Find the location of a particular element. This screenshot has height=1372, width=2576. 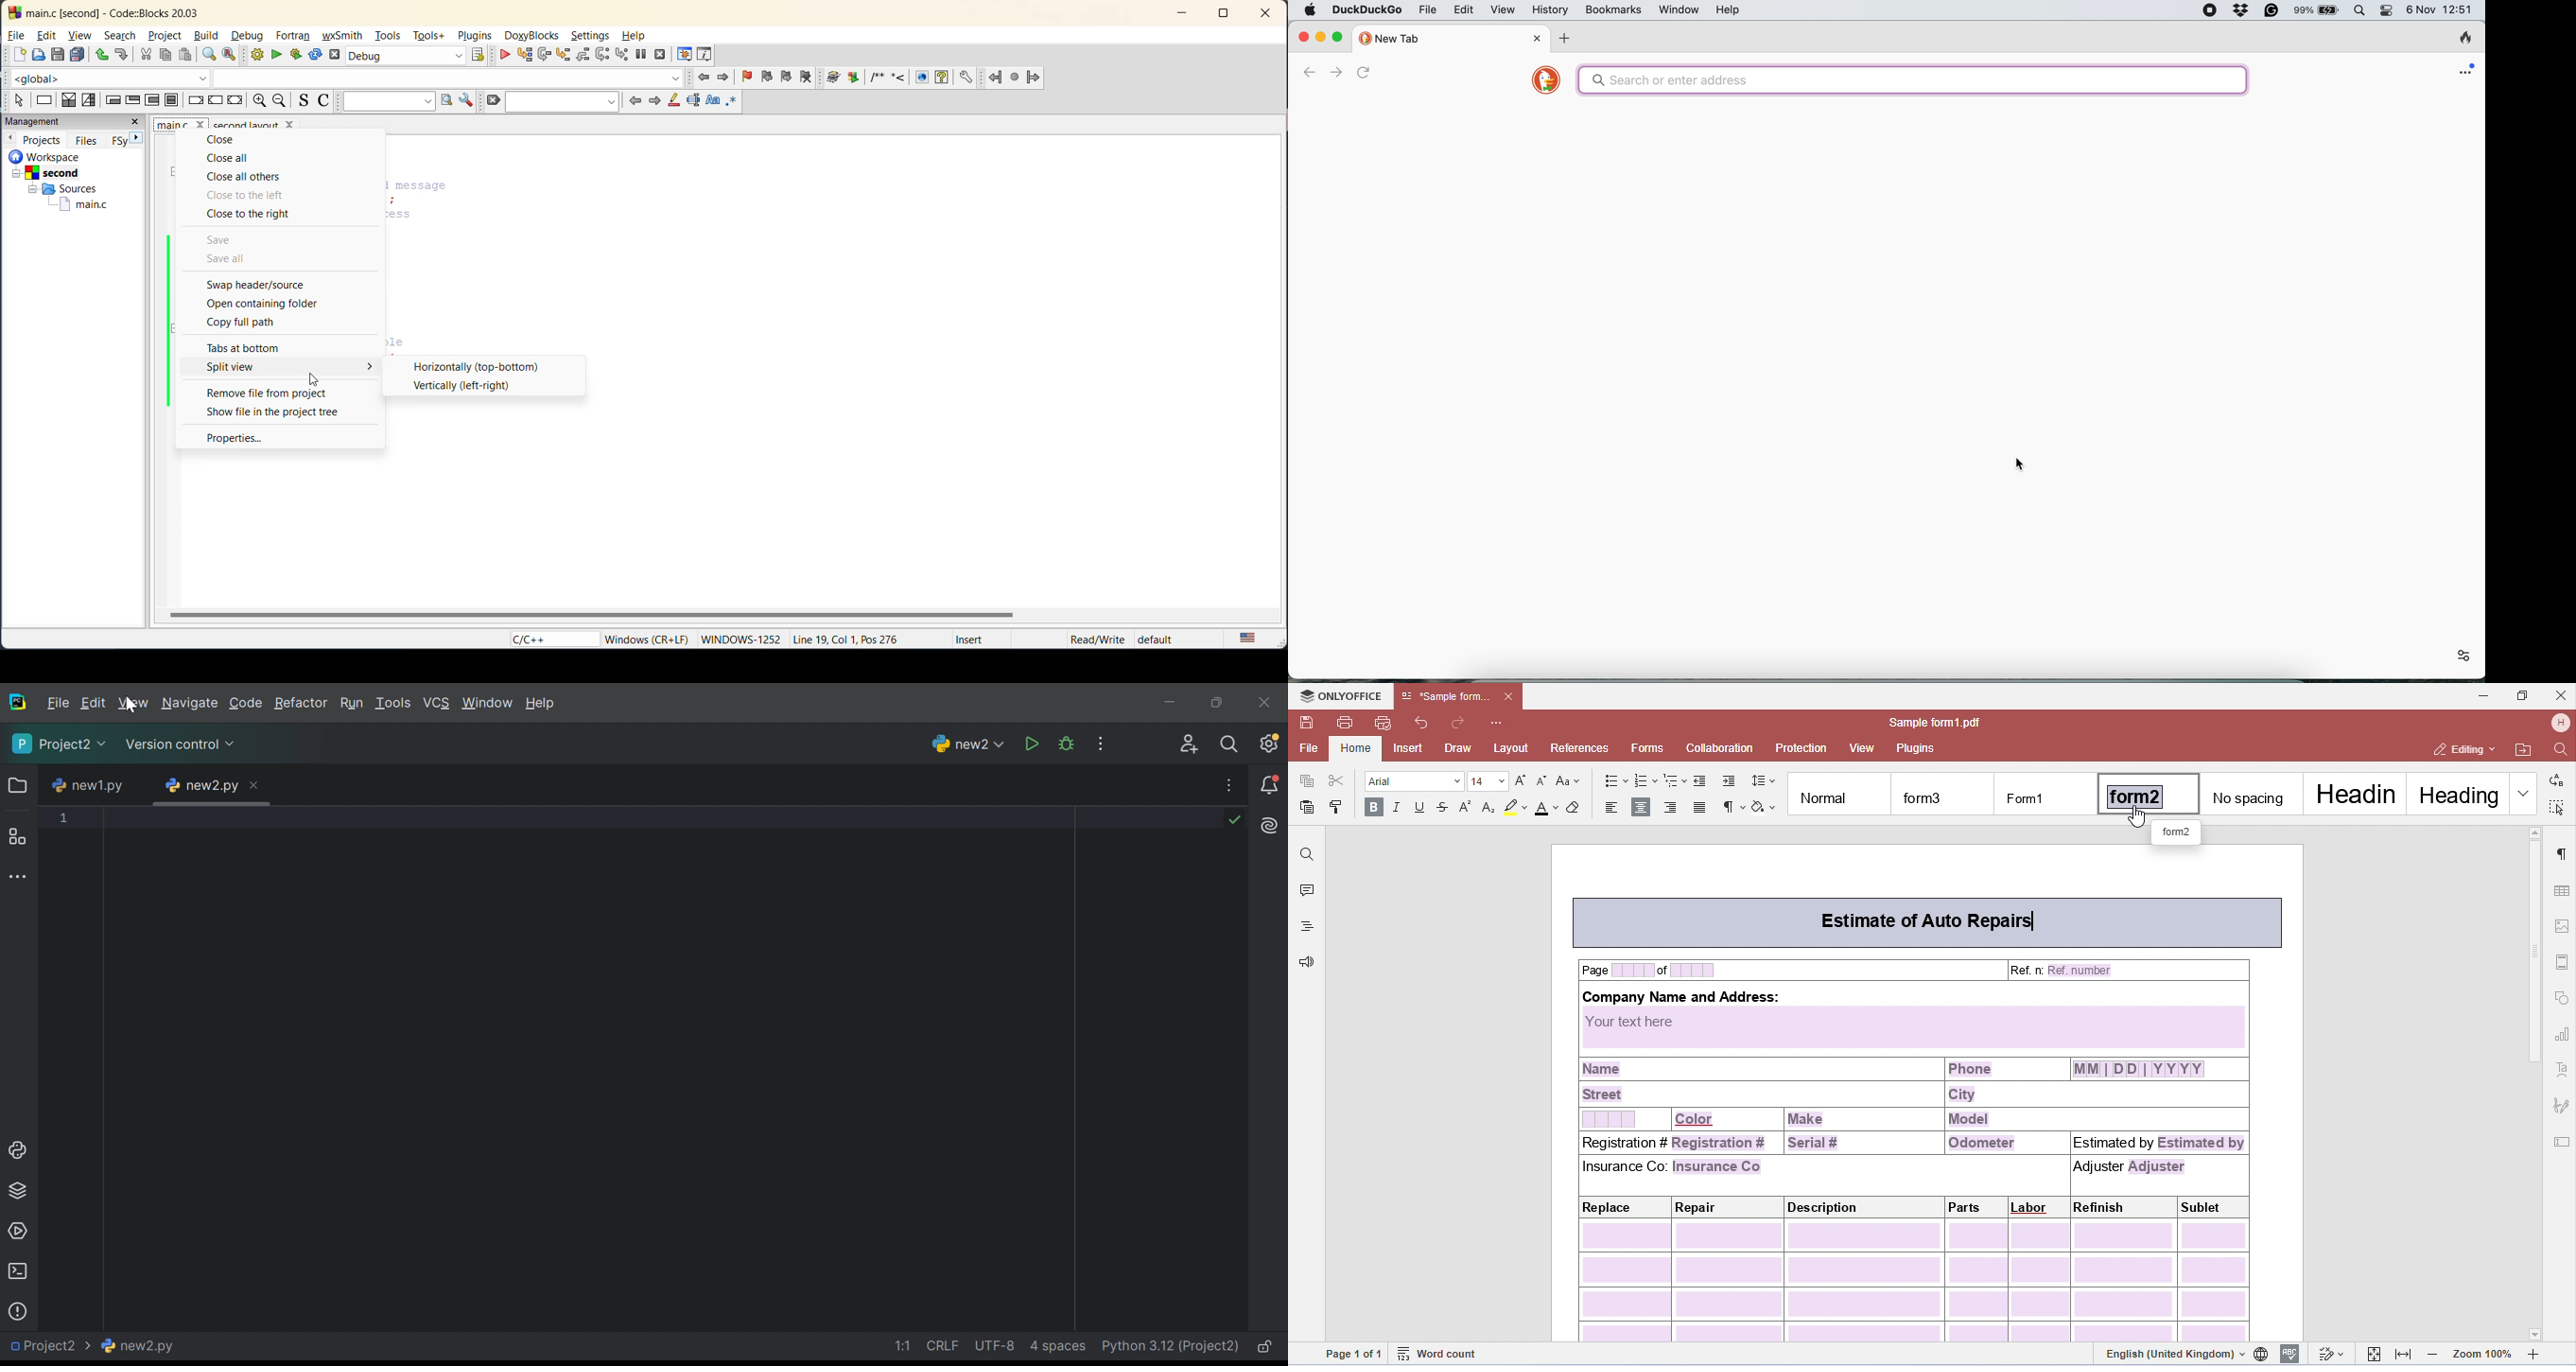

More actions is located at coordinates (1096, 744).